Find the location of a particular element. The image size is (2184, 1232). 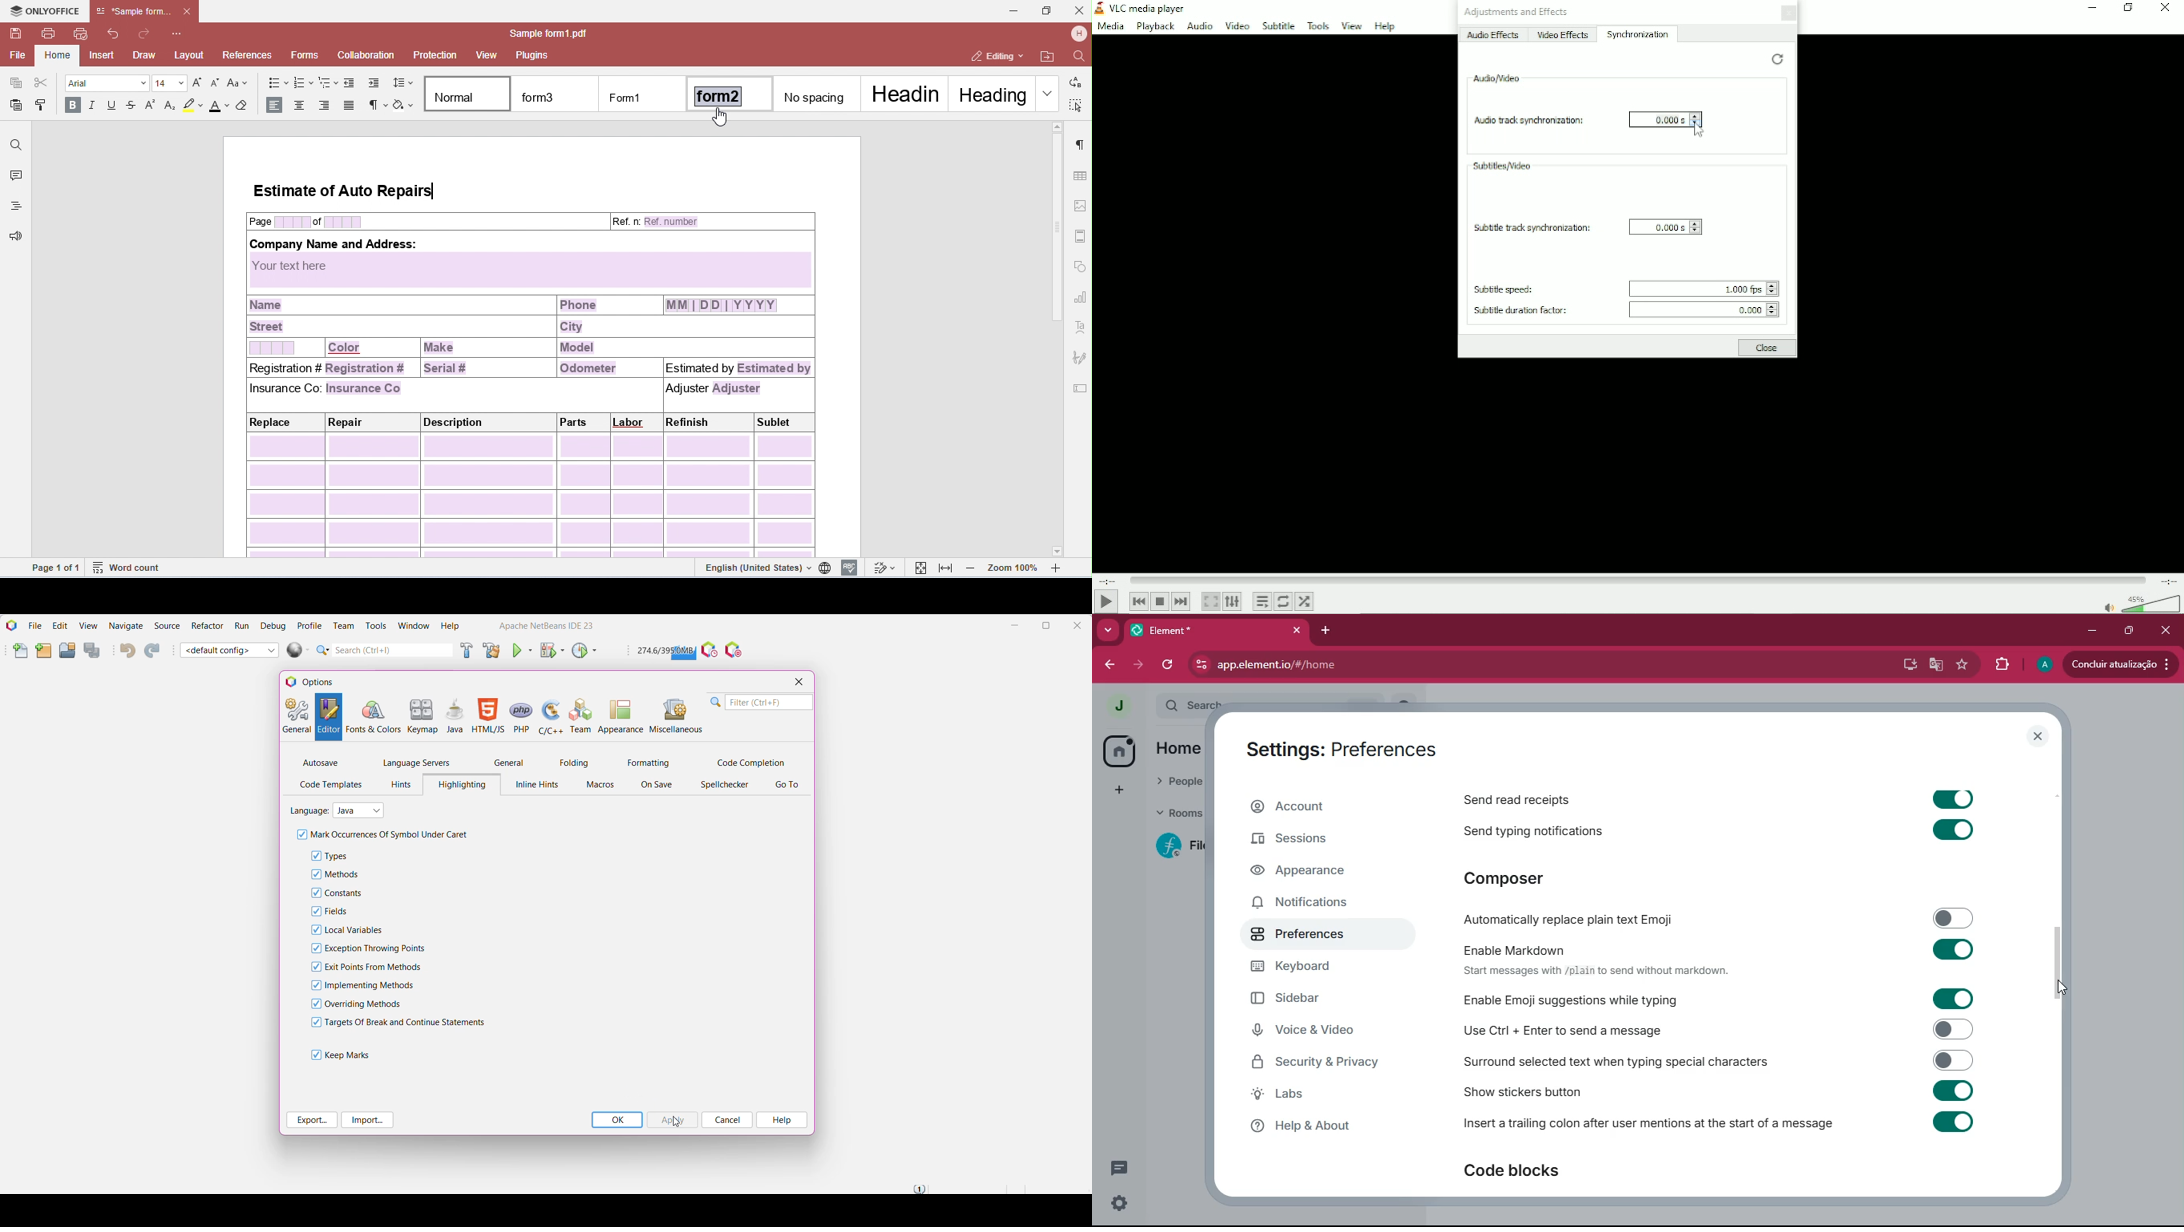

add is located at coordinates (1118, 790).